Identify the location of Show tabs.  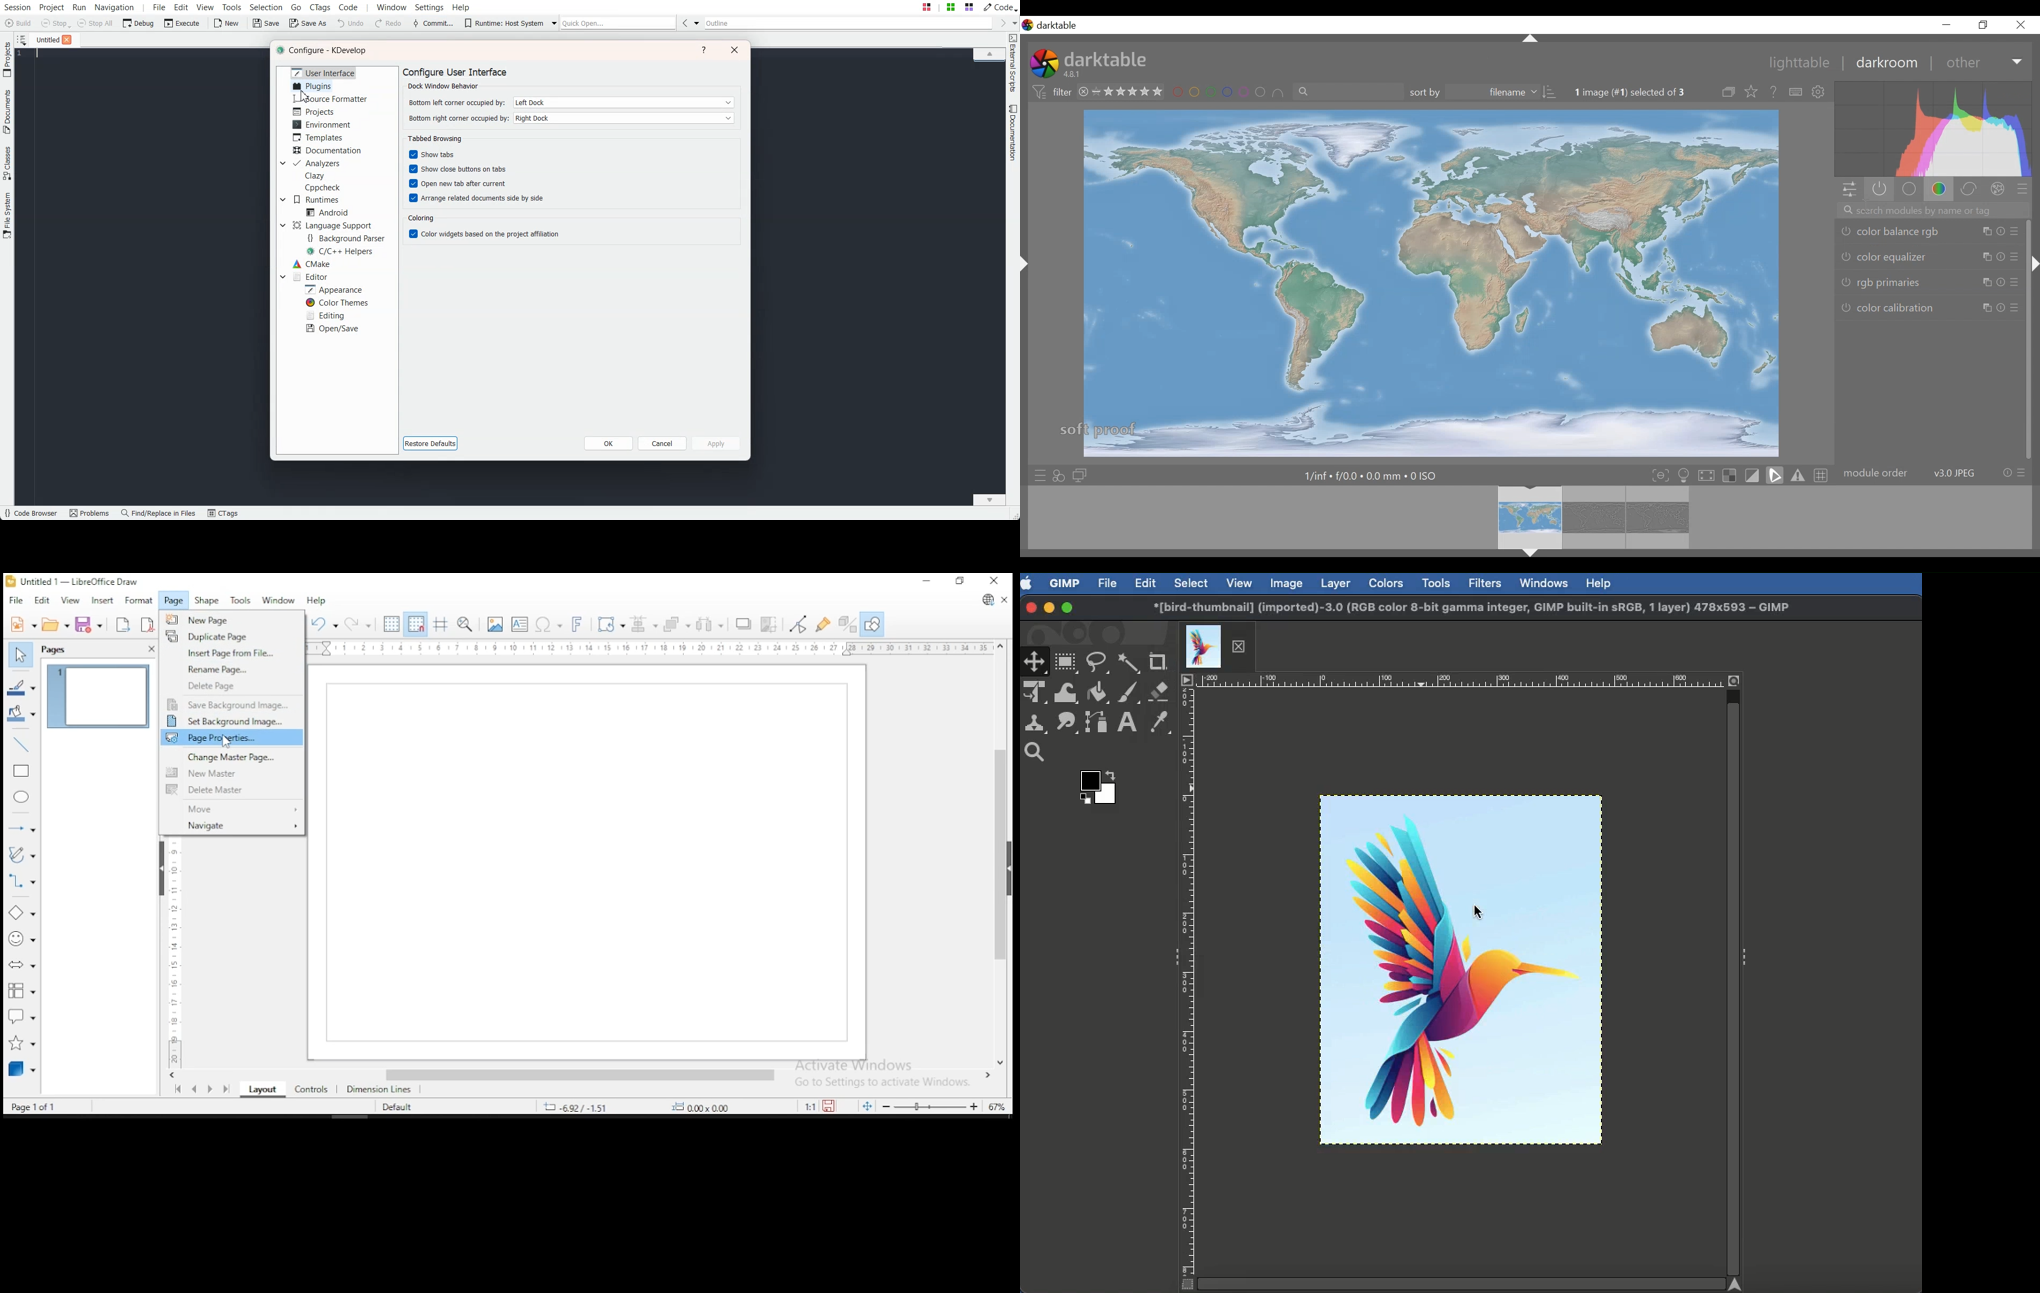
(433, 155).